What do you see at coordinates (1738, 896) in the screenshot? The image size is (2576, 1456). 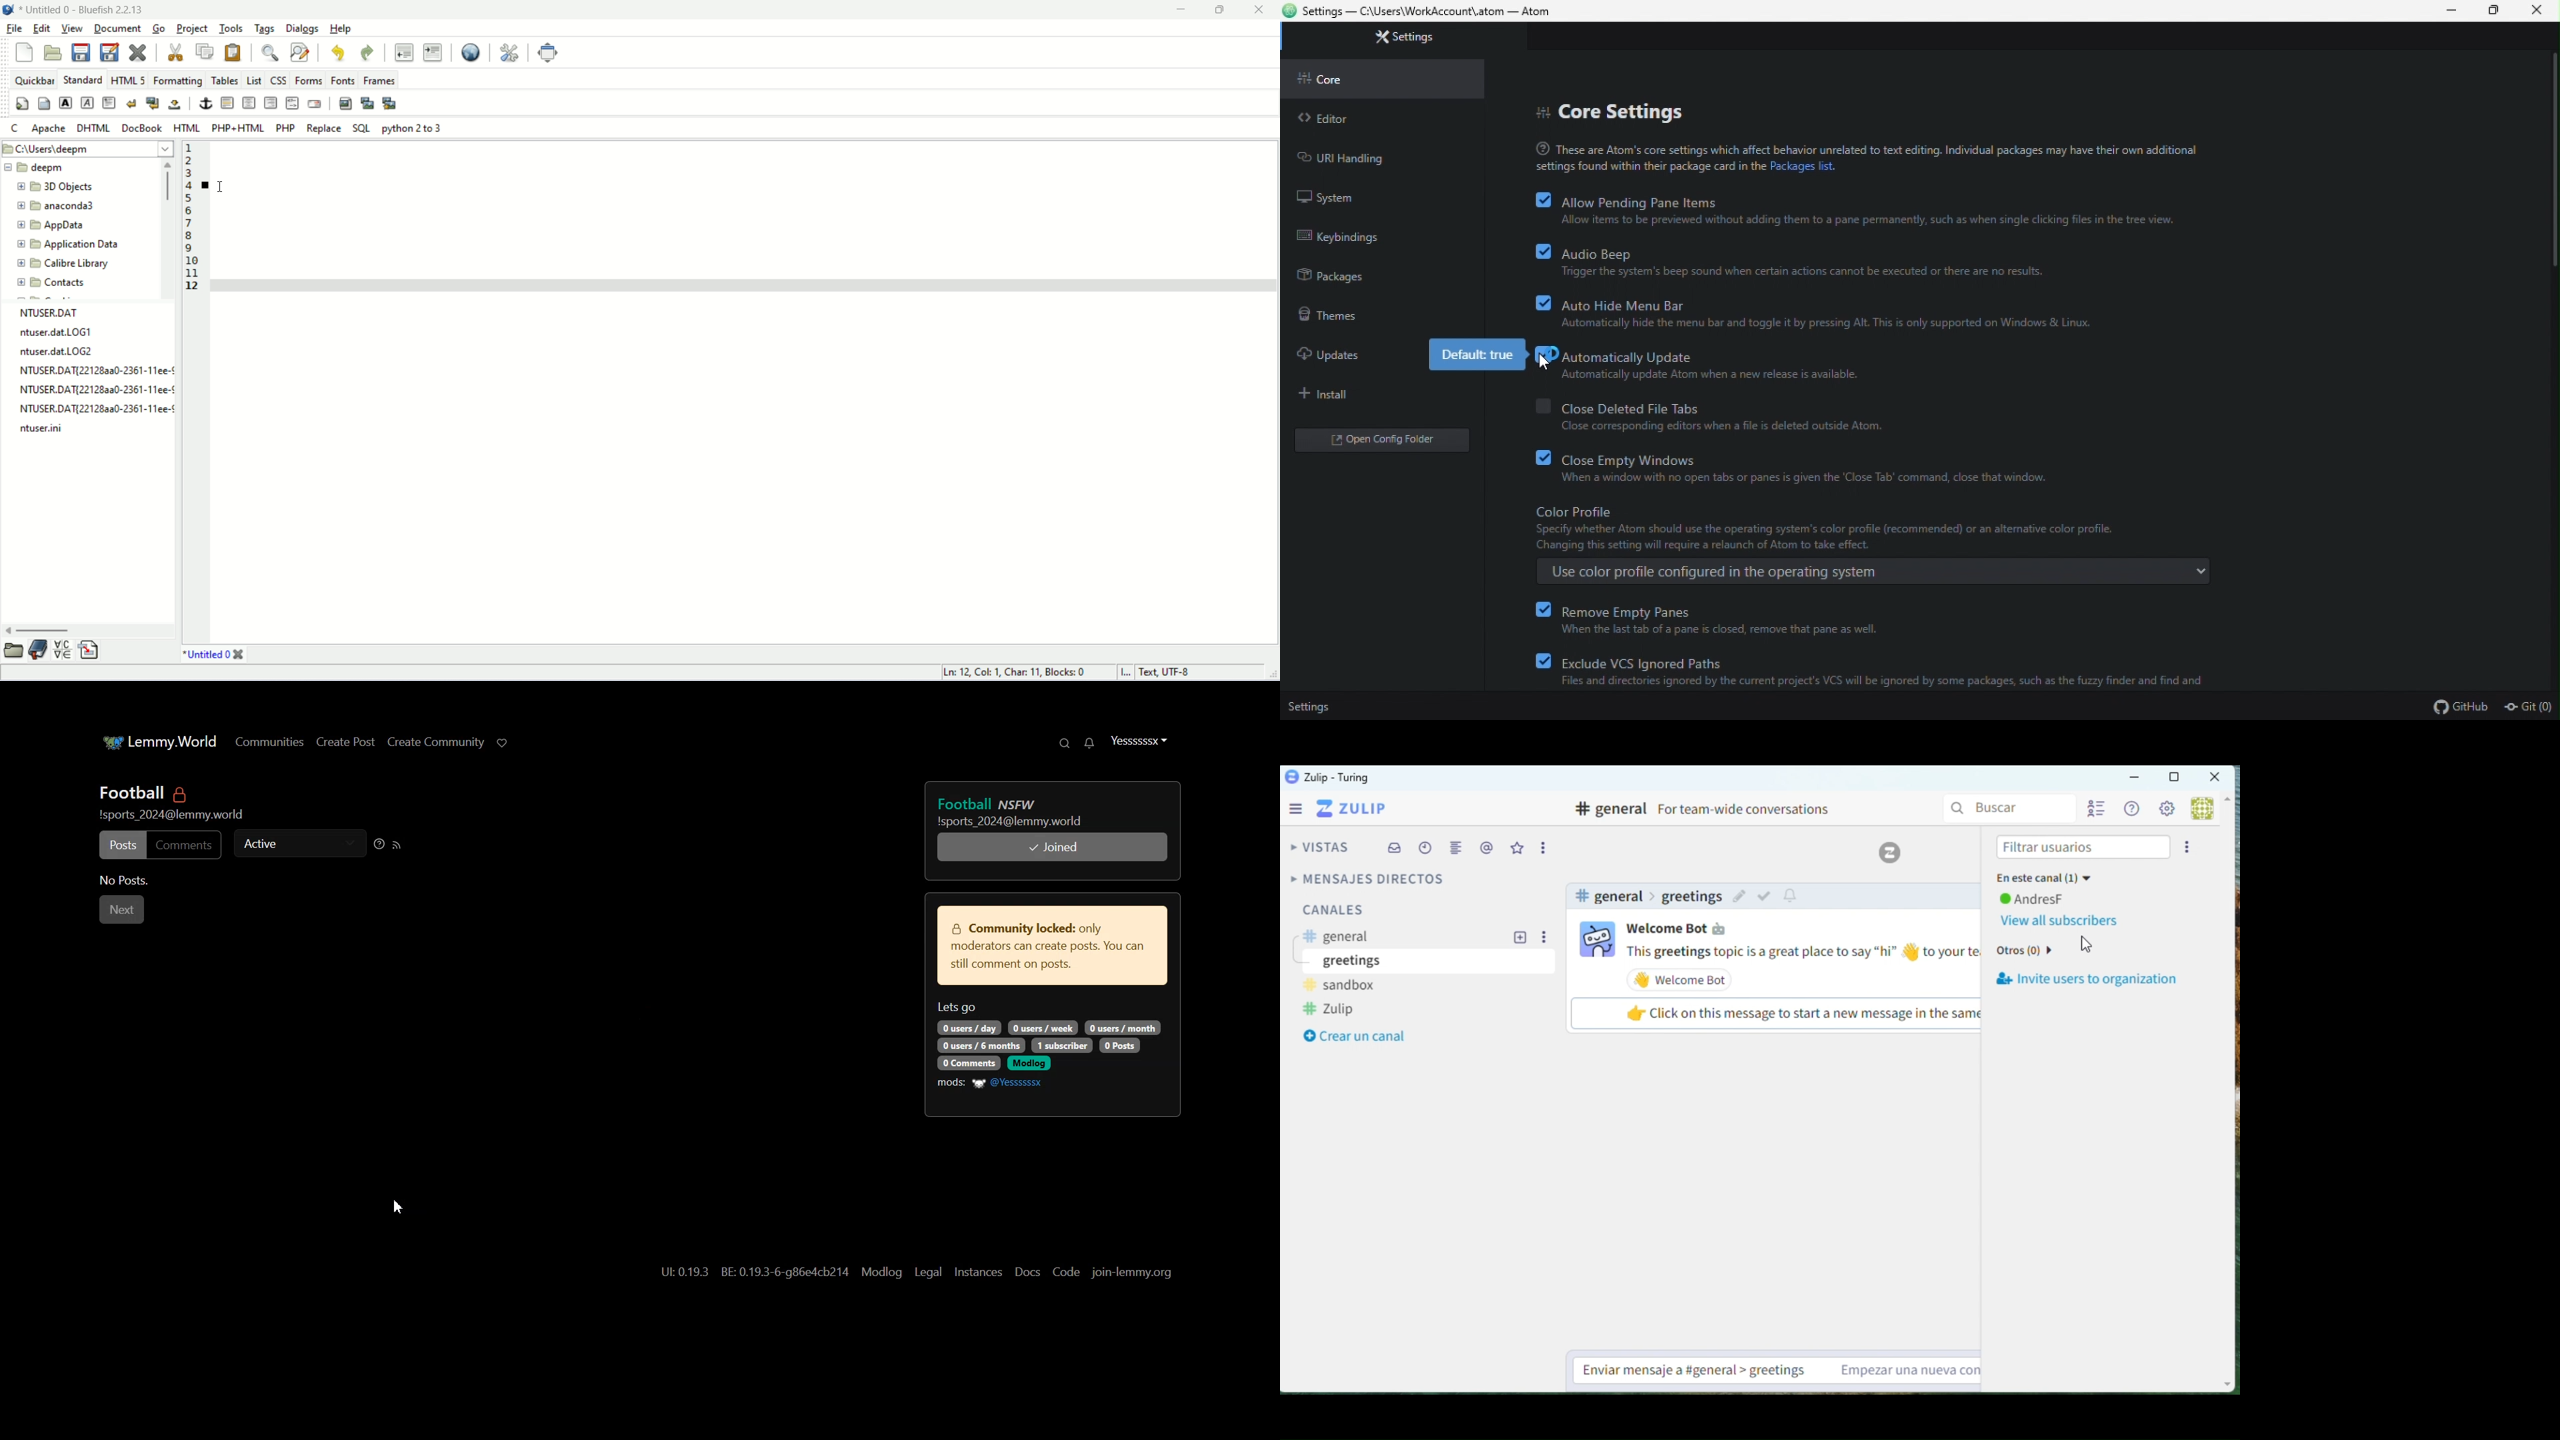 I see `edit` at bounding box center [1738, 896].